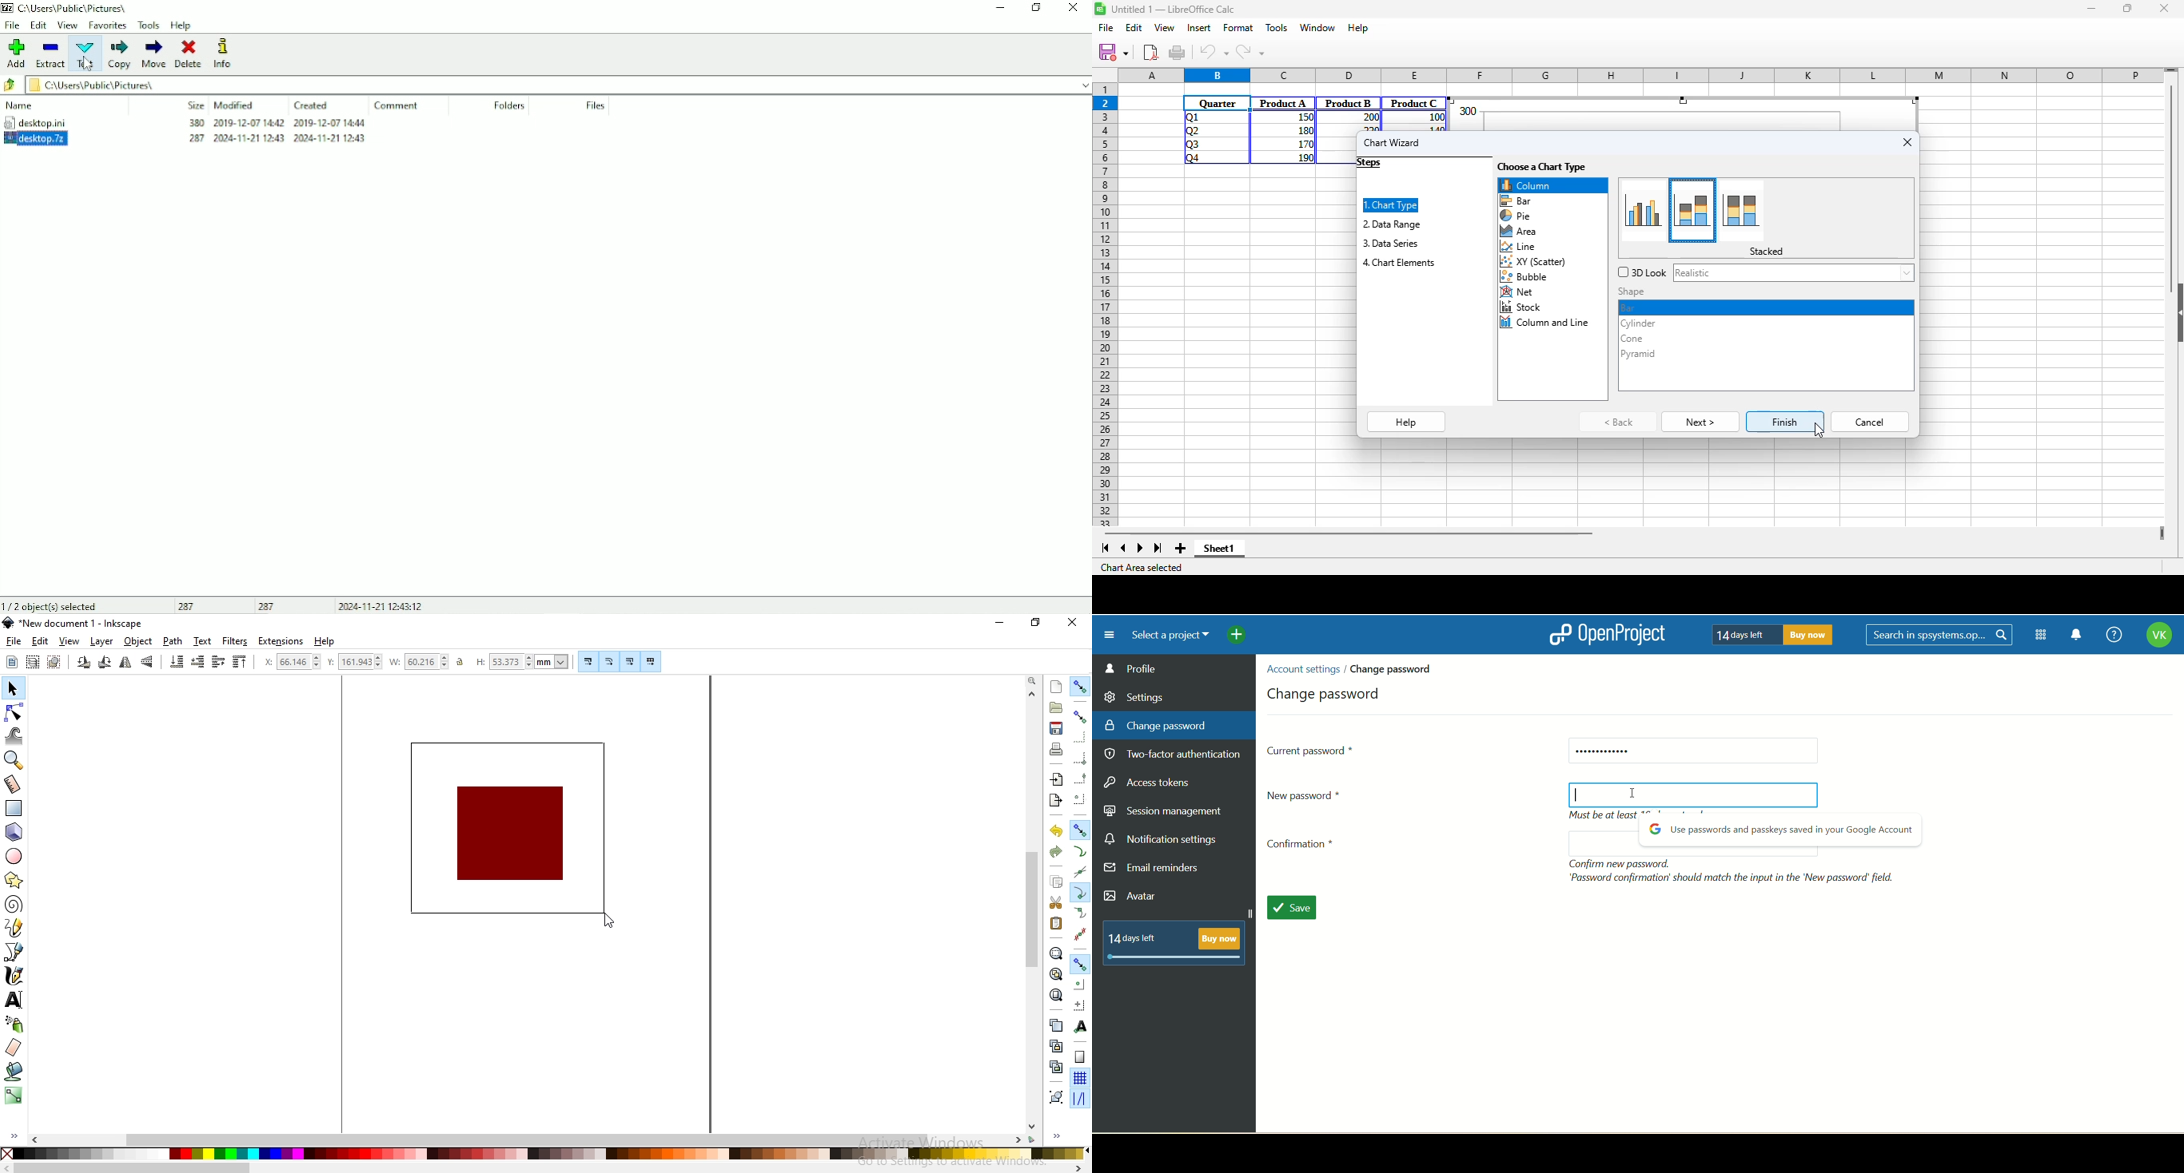  I want to click on tweak objects by sculpting or painting, so click(16, 736).